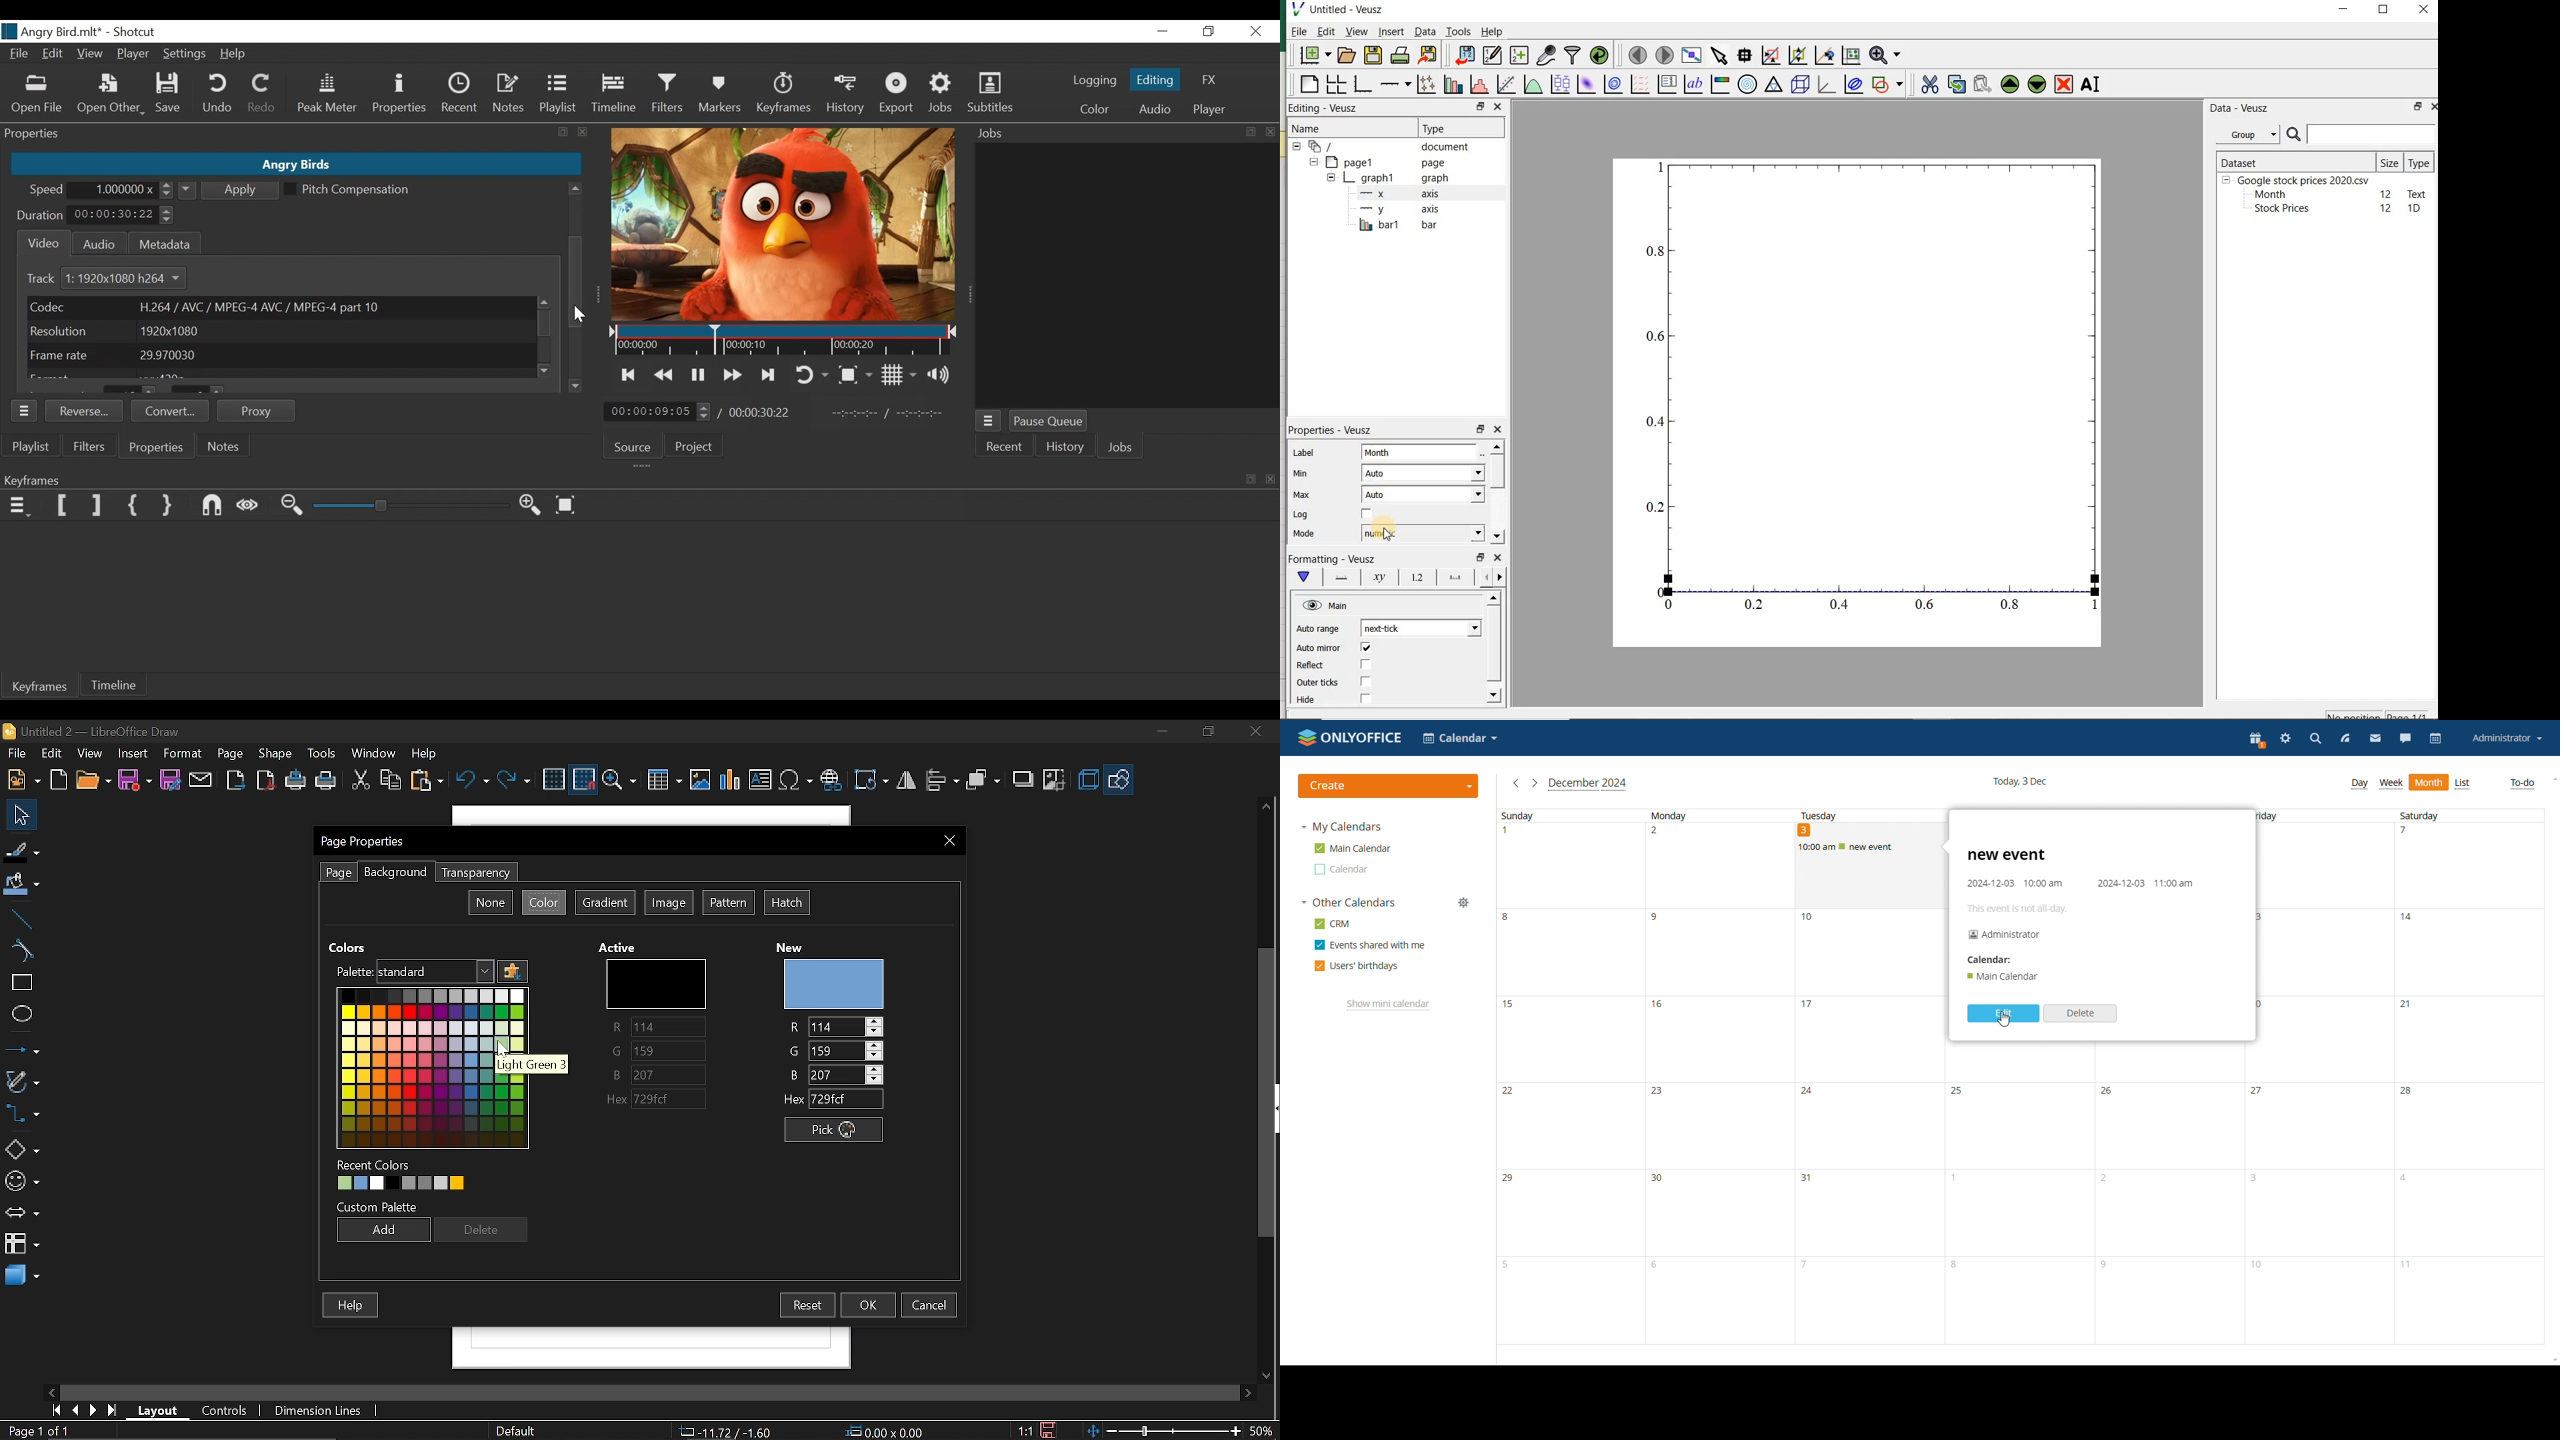 This screenshot has height=1456, width=2576. Describe the element at coordinates (411, 507) in the screenshot. I see `Zoom slider` at that location.